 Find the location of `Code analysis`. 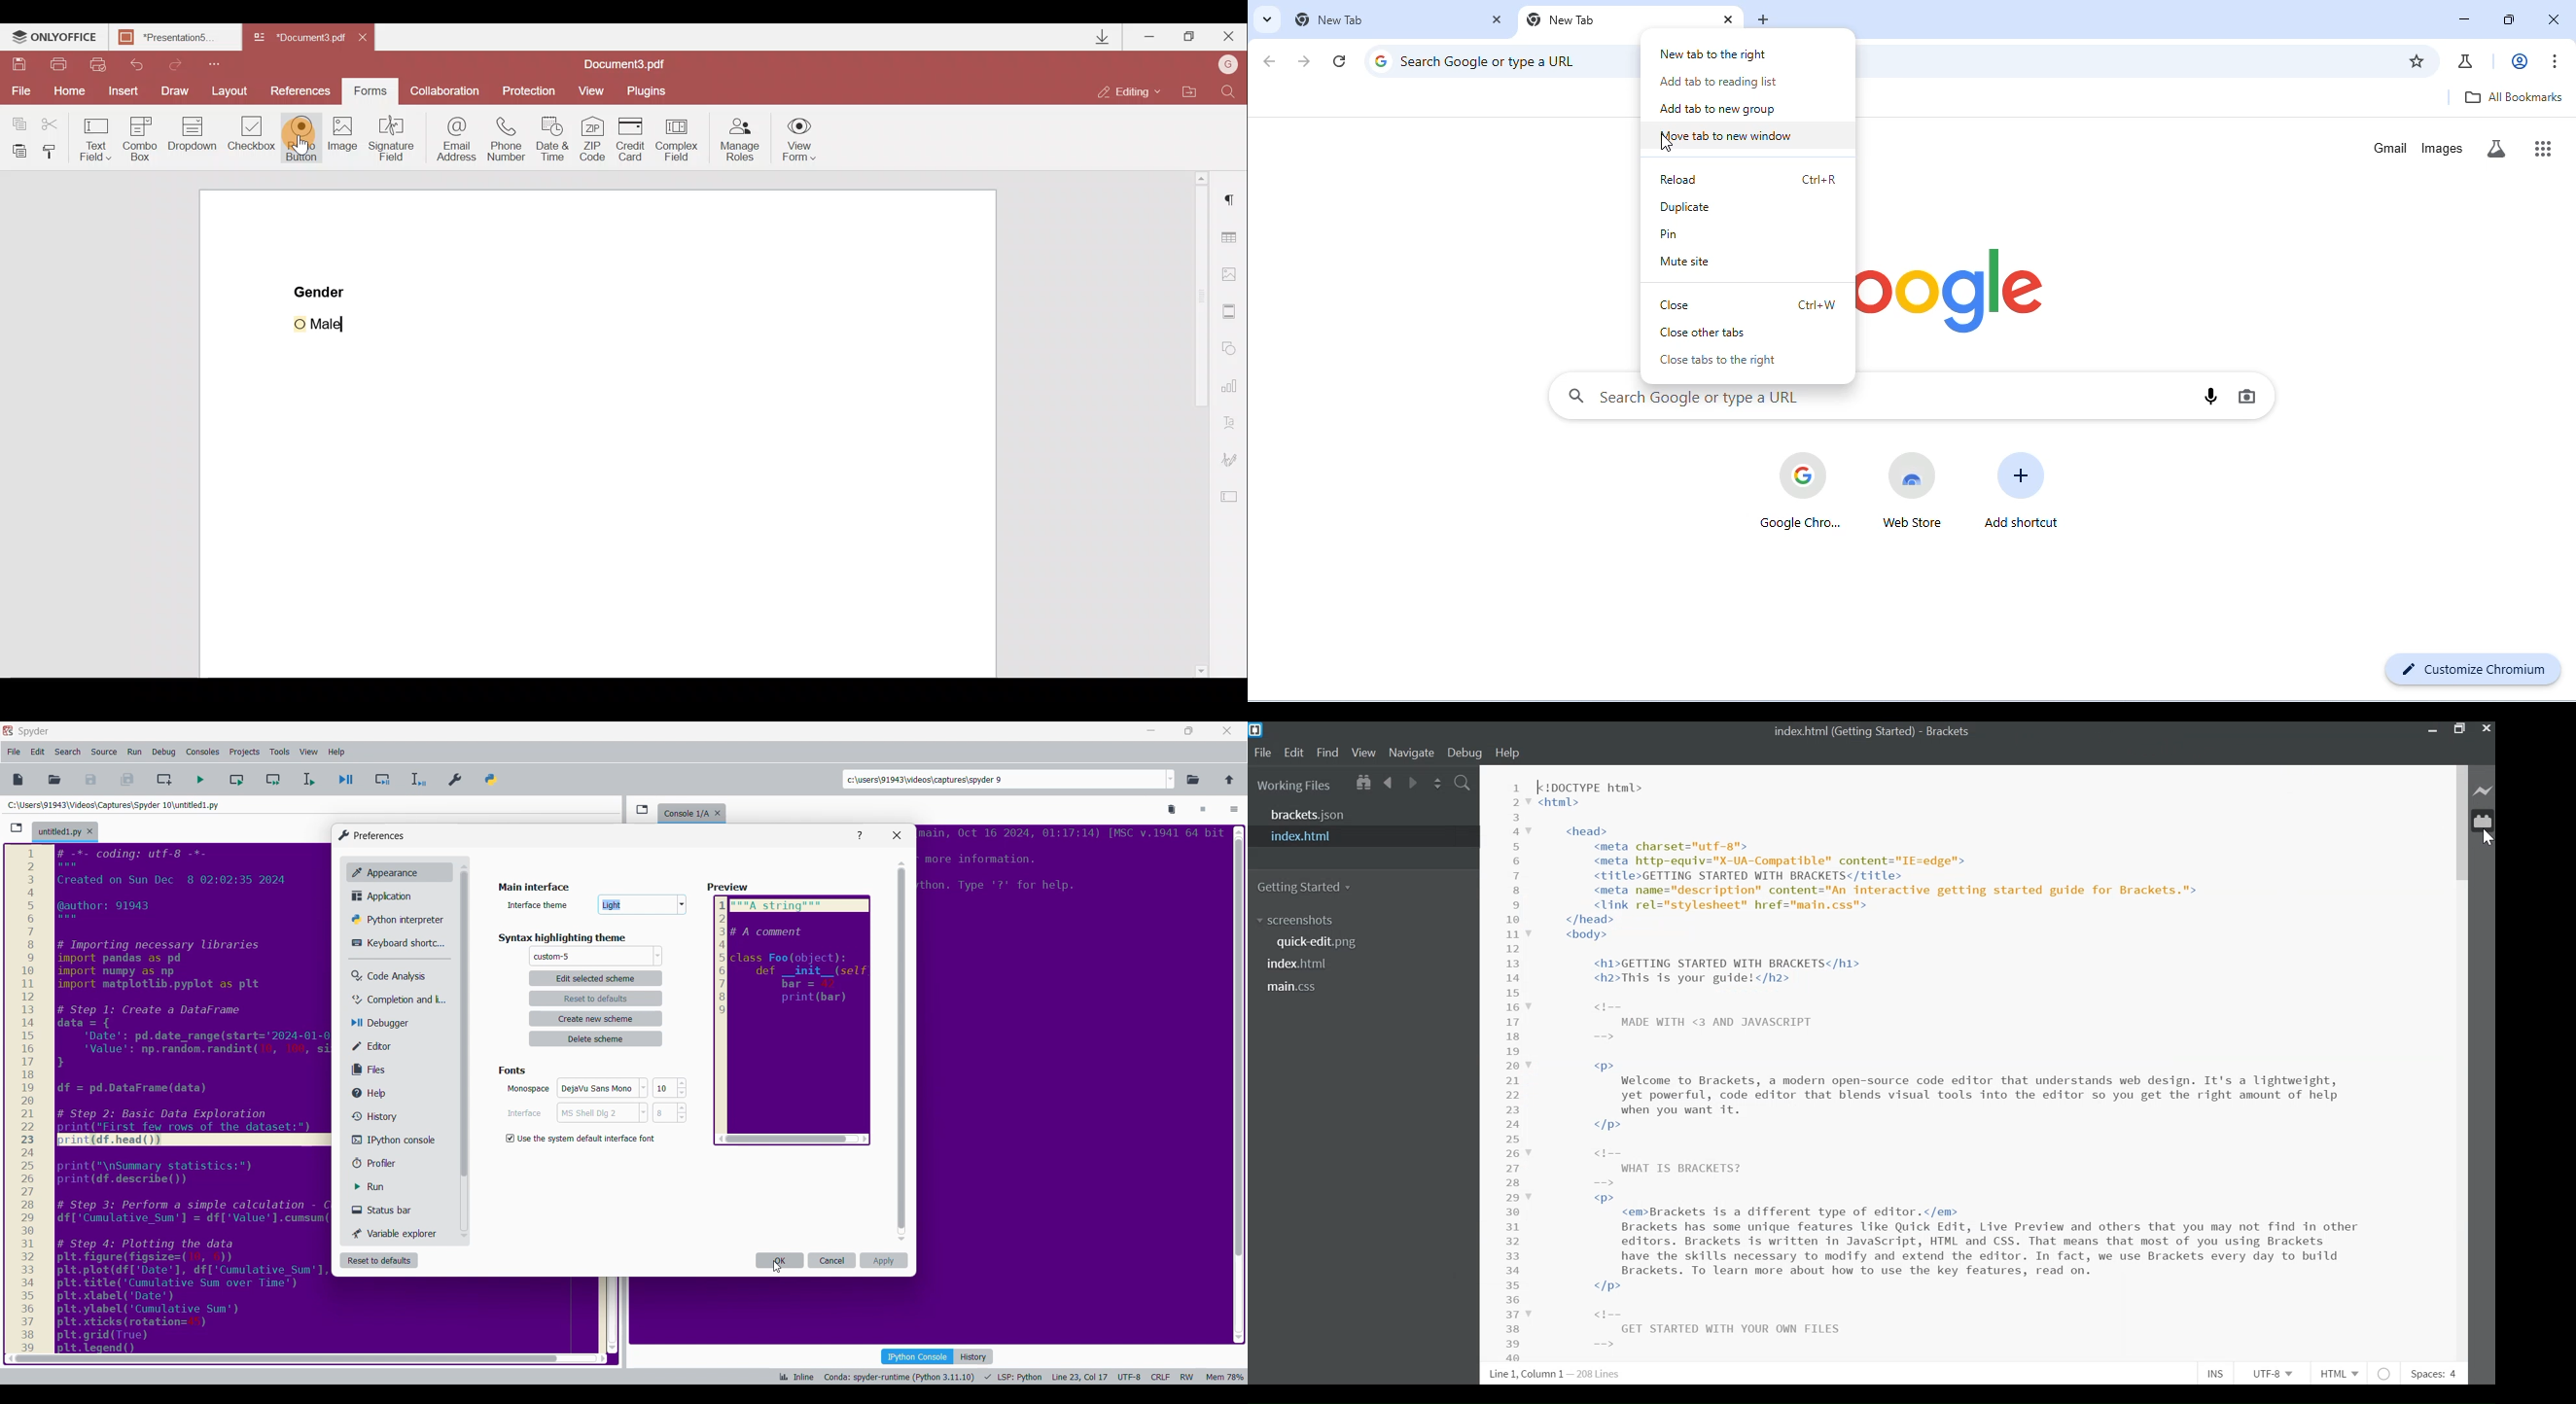

Code analysis is located at coordinates (388, 976).